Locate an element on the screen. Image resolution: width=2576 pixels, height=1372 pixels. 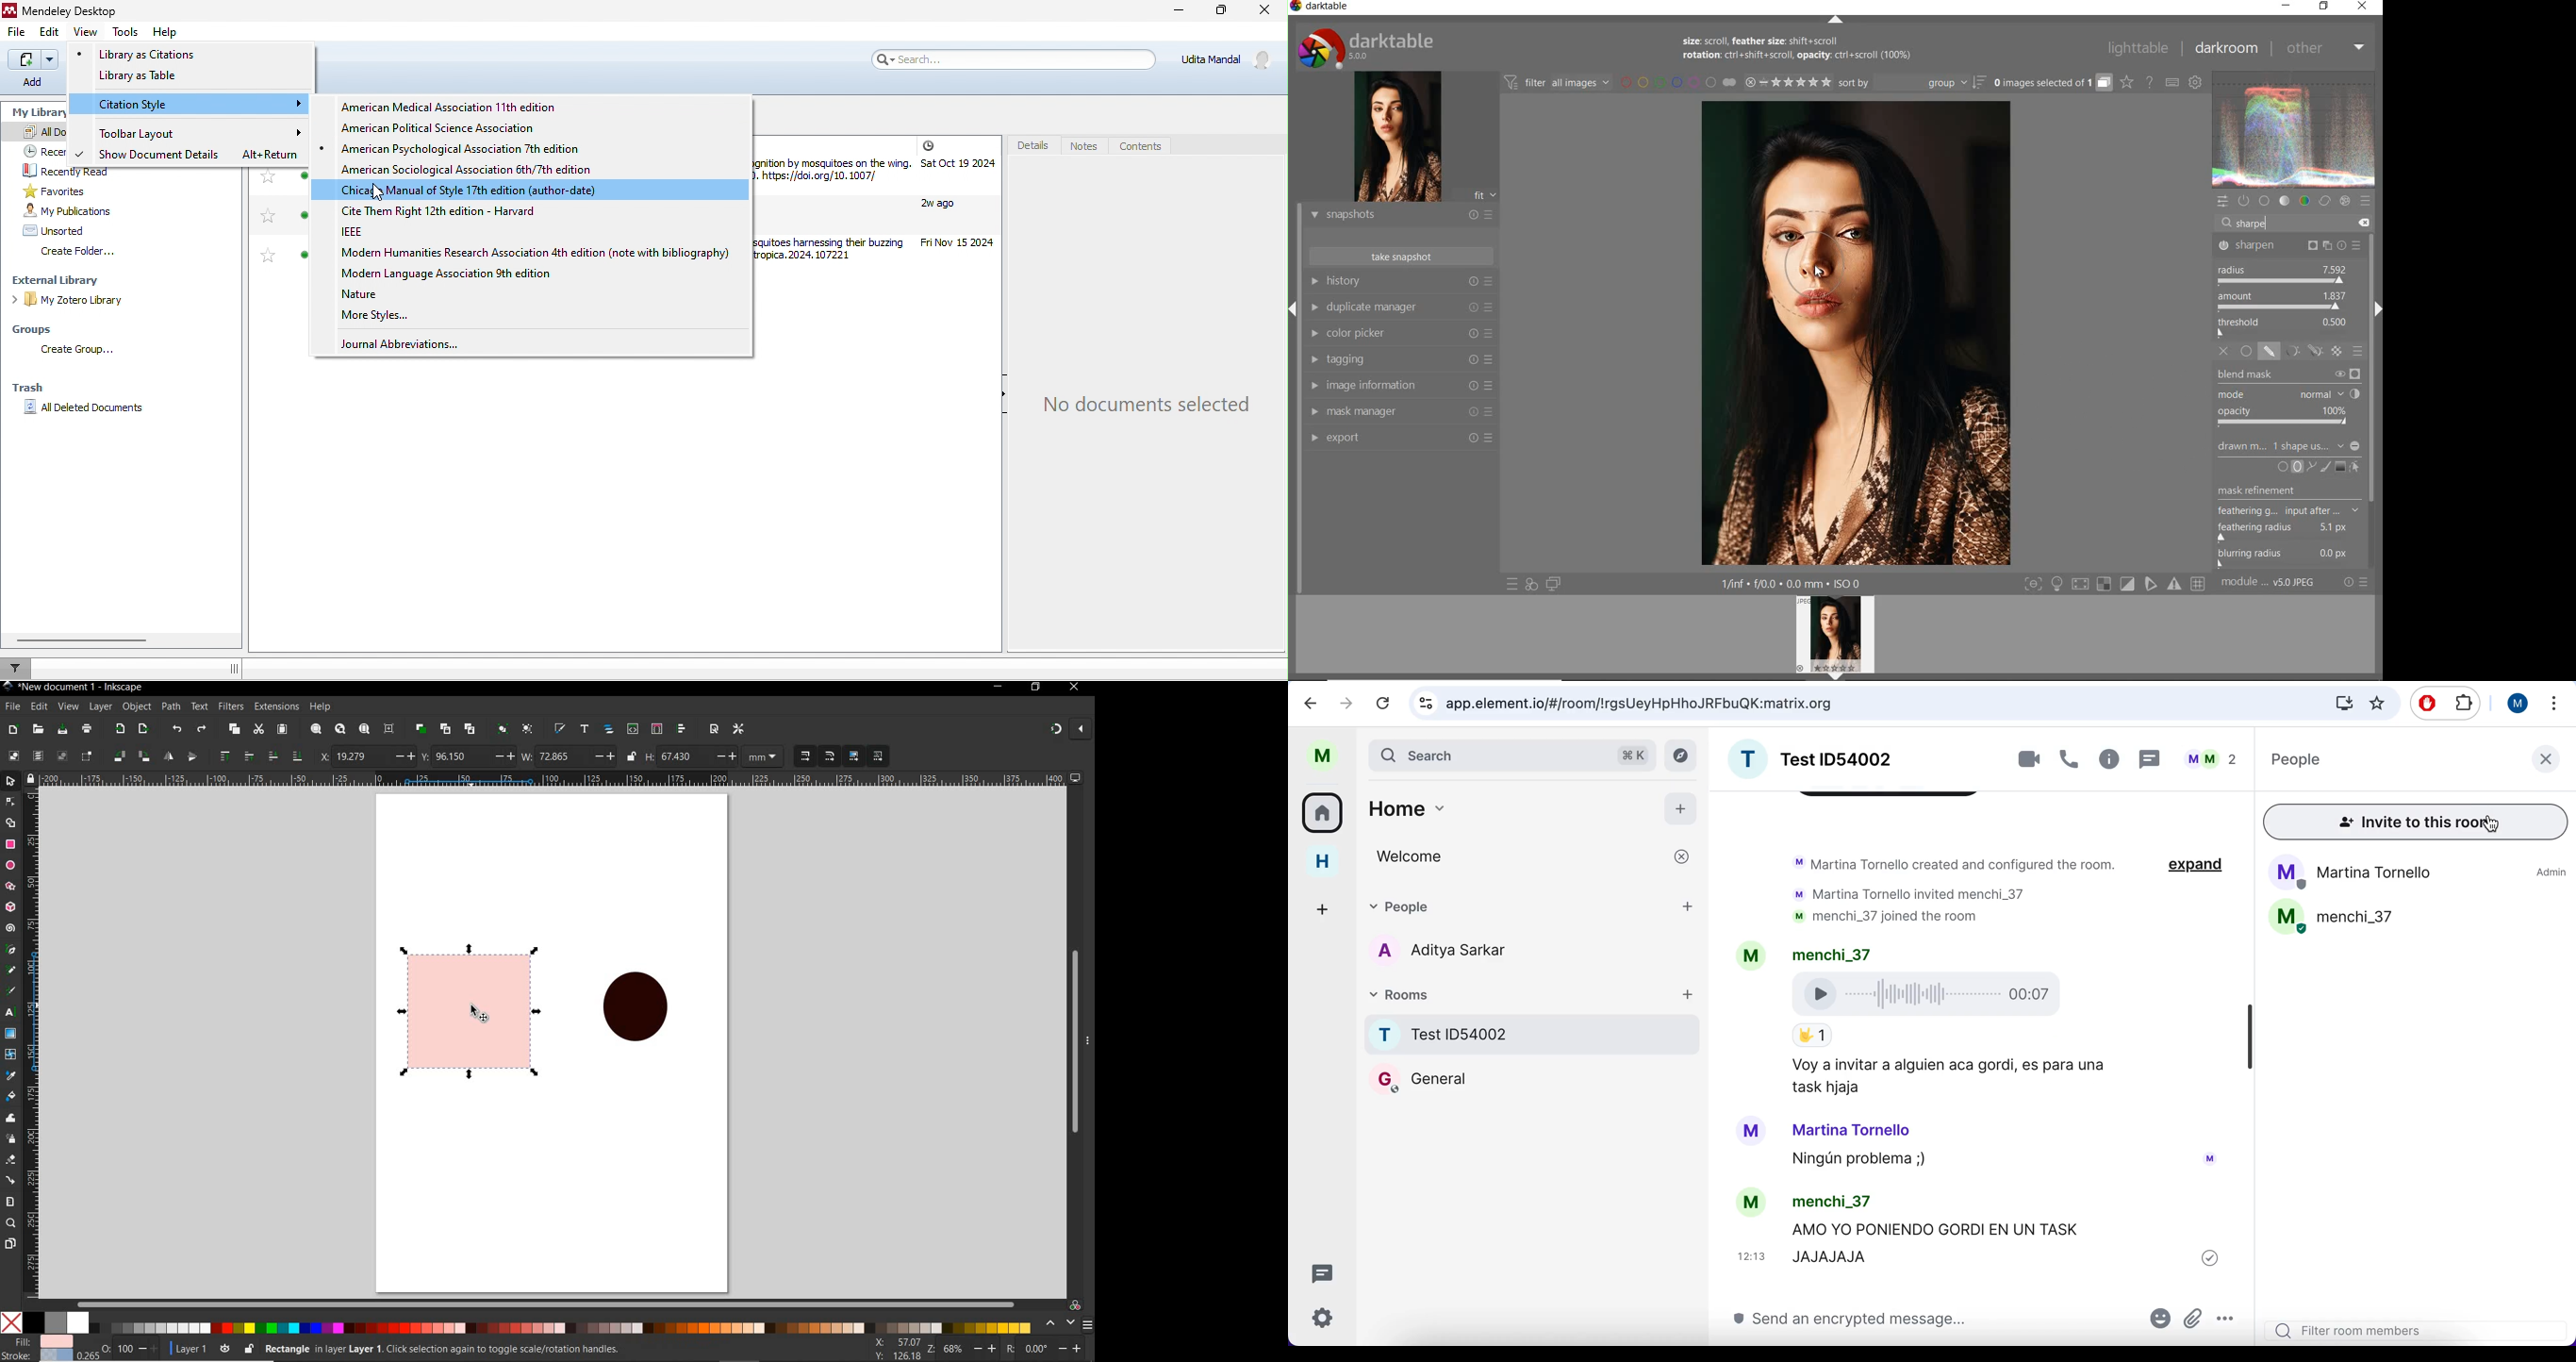
horizontal scroll bar is located at coordinates (83, 639).